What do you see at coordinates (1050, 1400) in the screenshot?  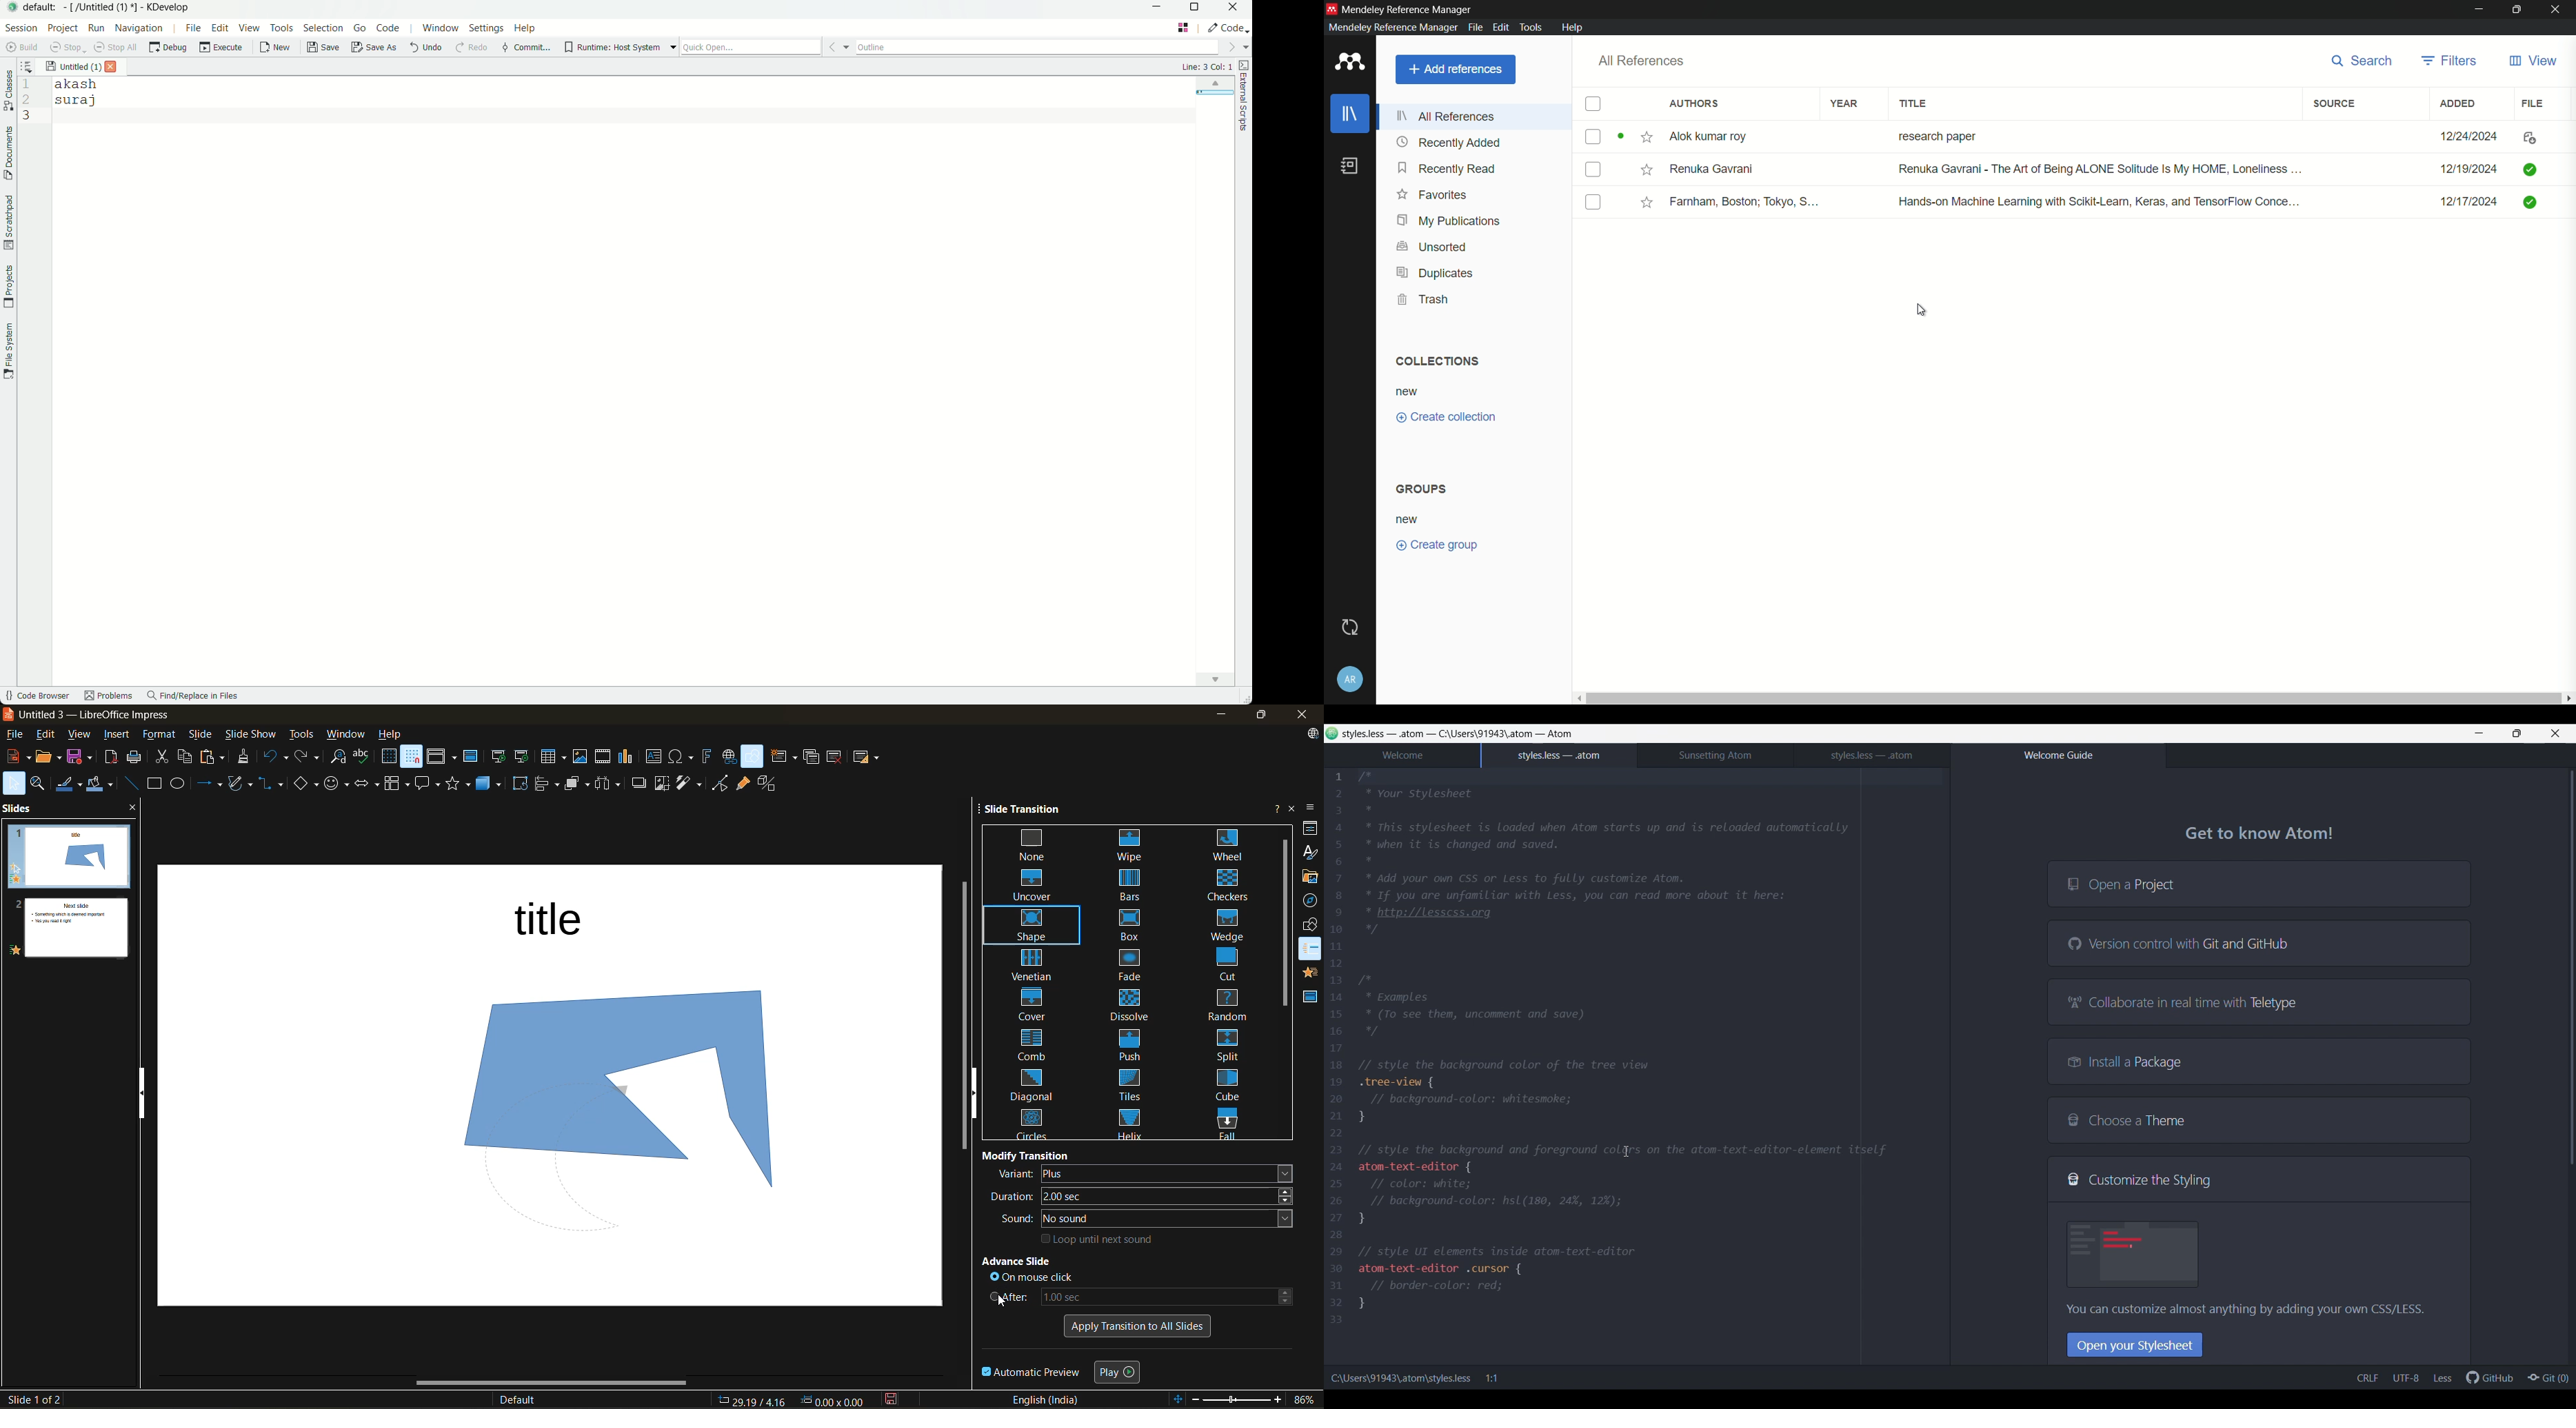 I see `text language` at bounding box center [1050, 1400].